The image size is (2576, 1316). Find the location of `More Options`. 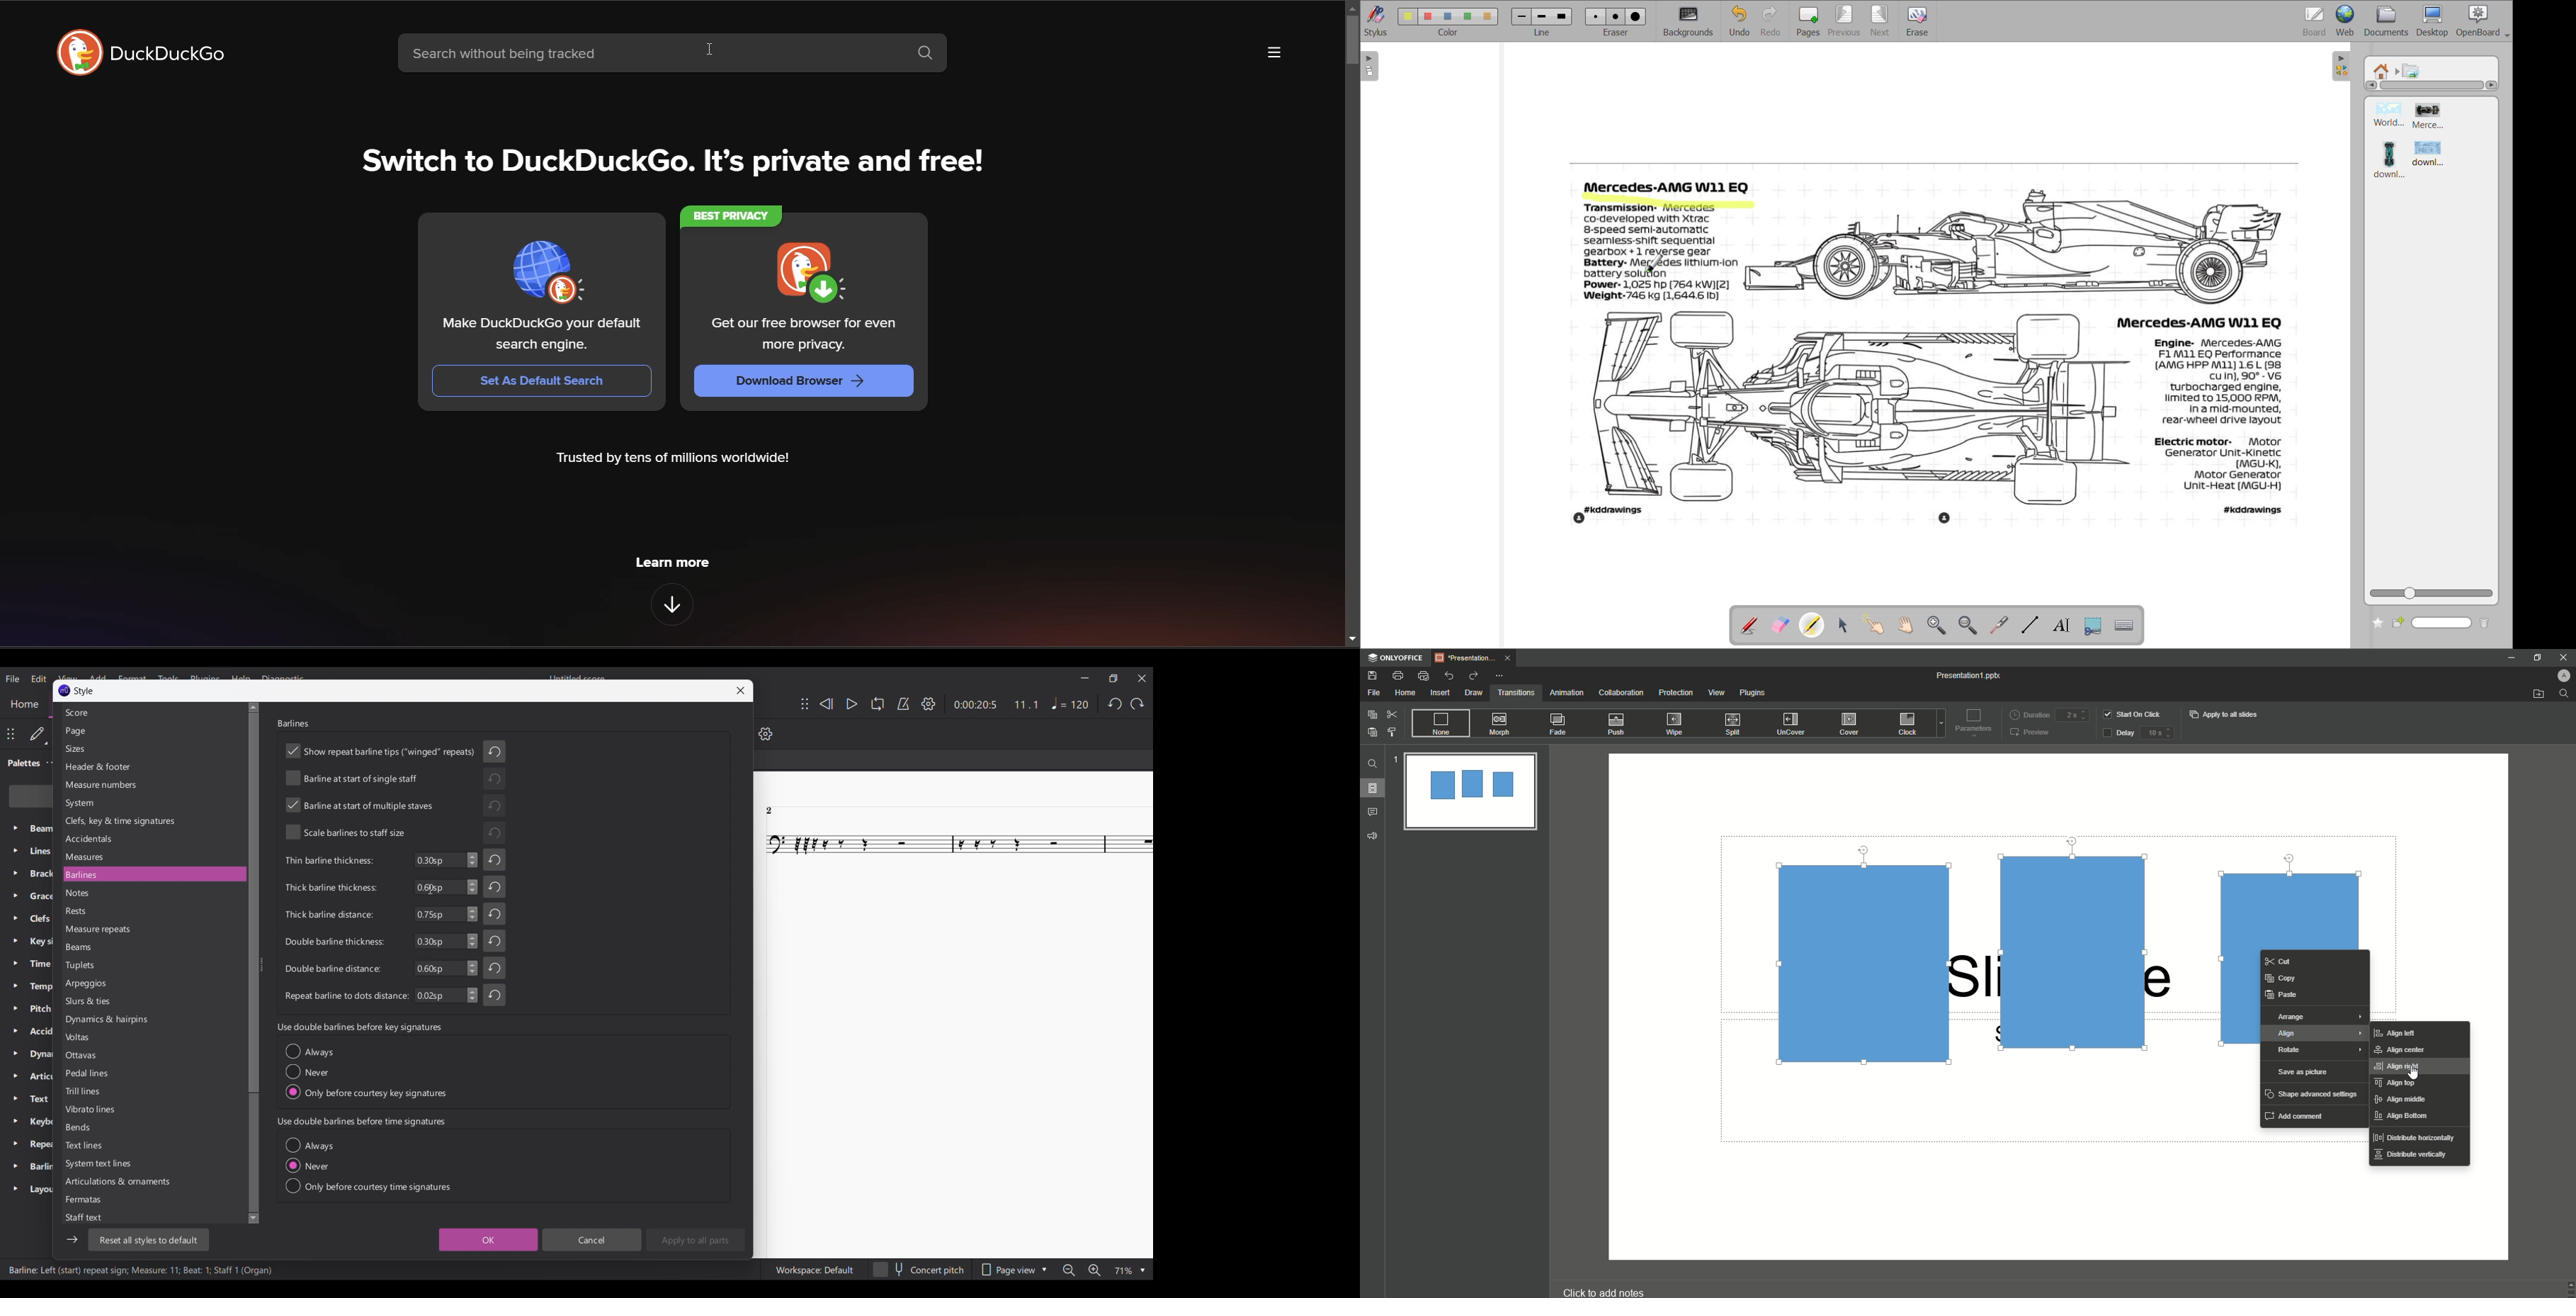

More Options is located at coordinates (1501, 676).